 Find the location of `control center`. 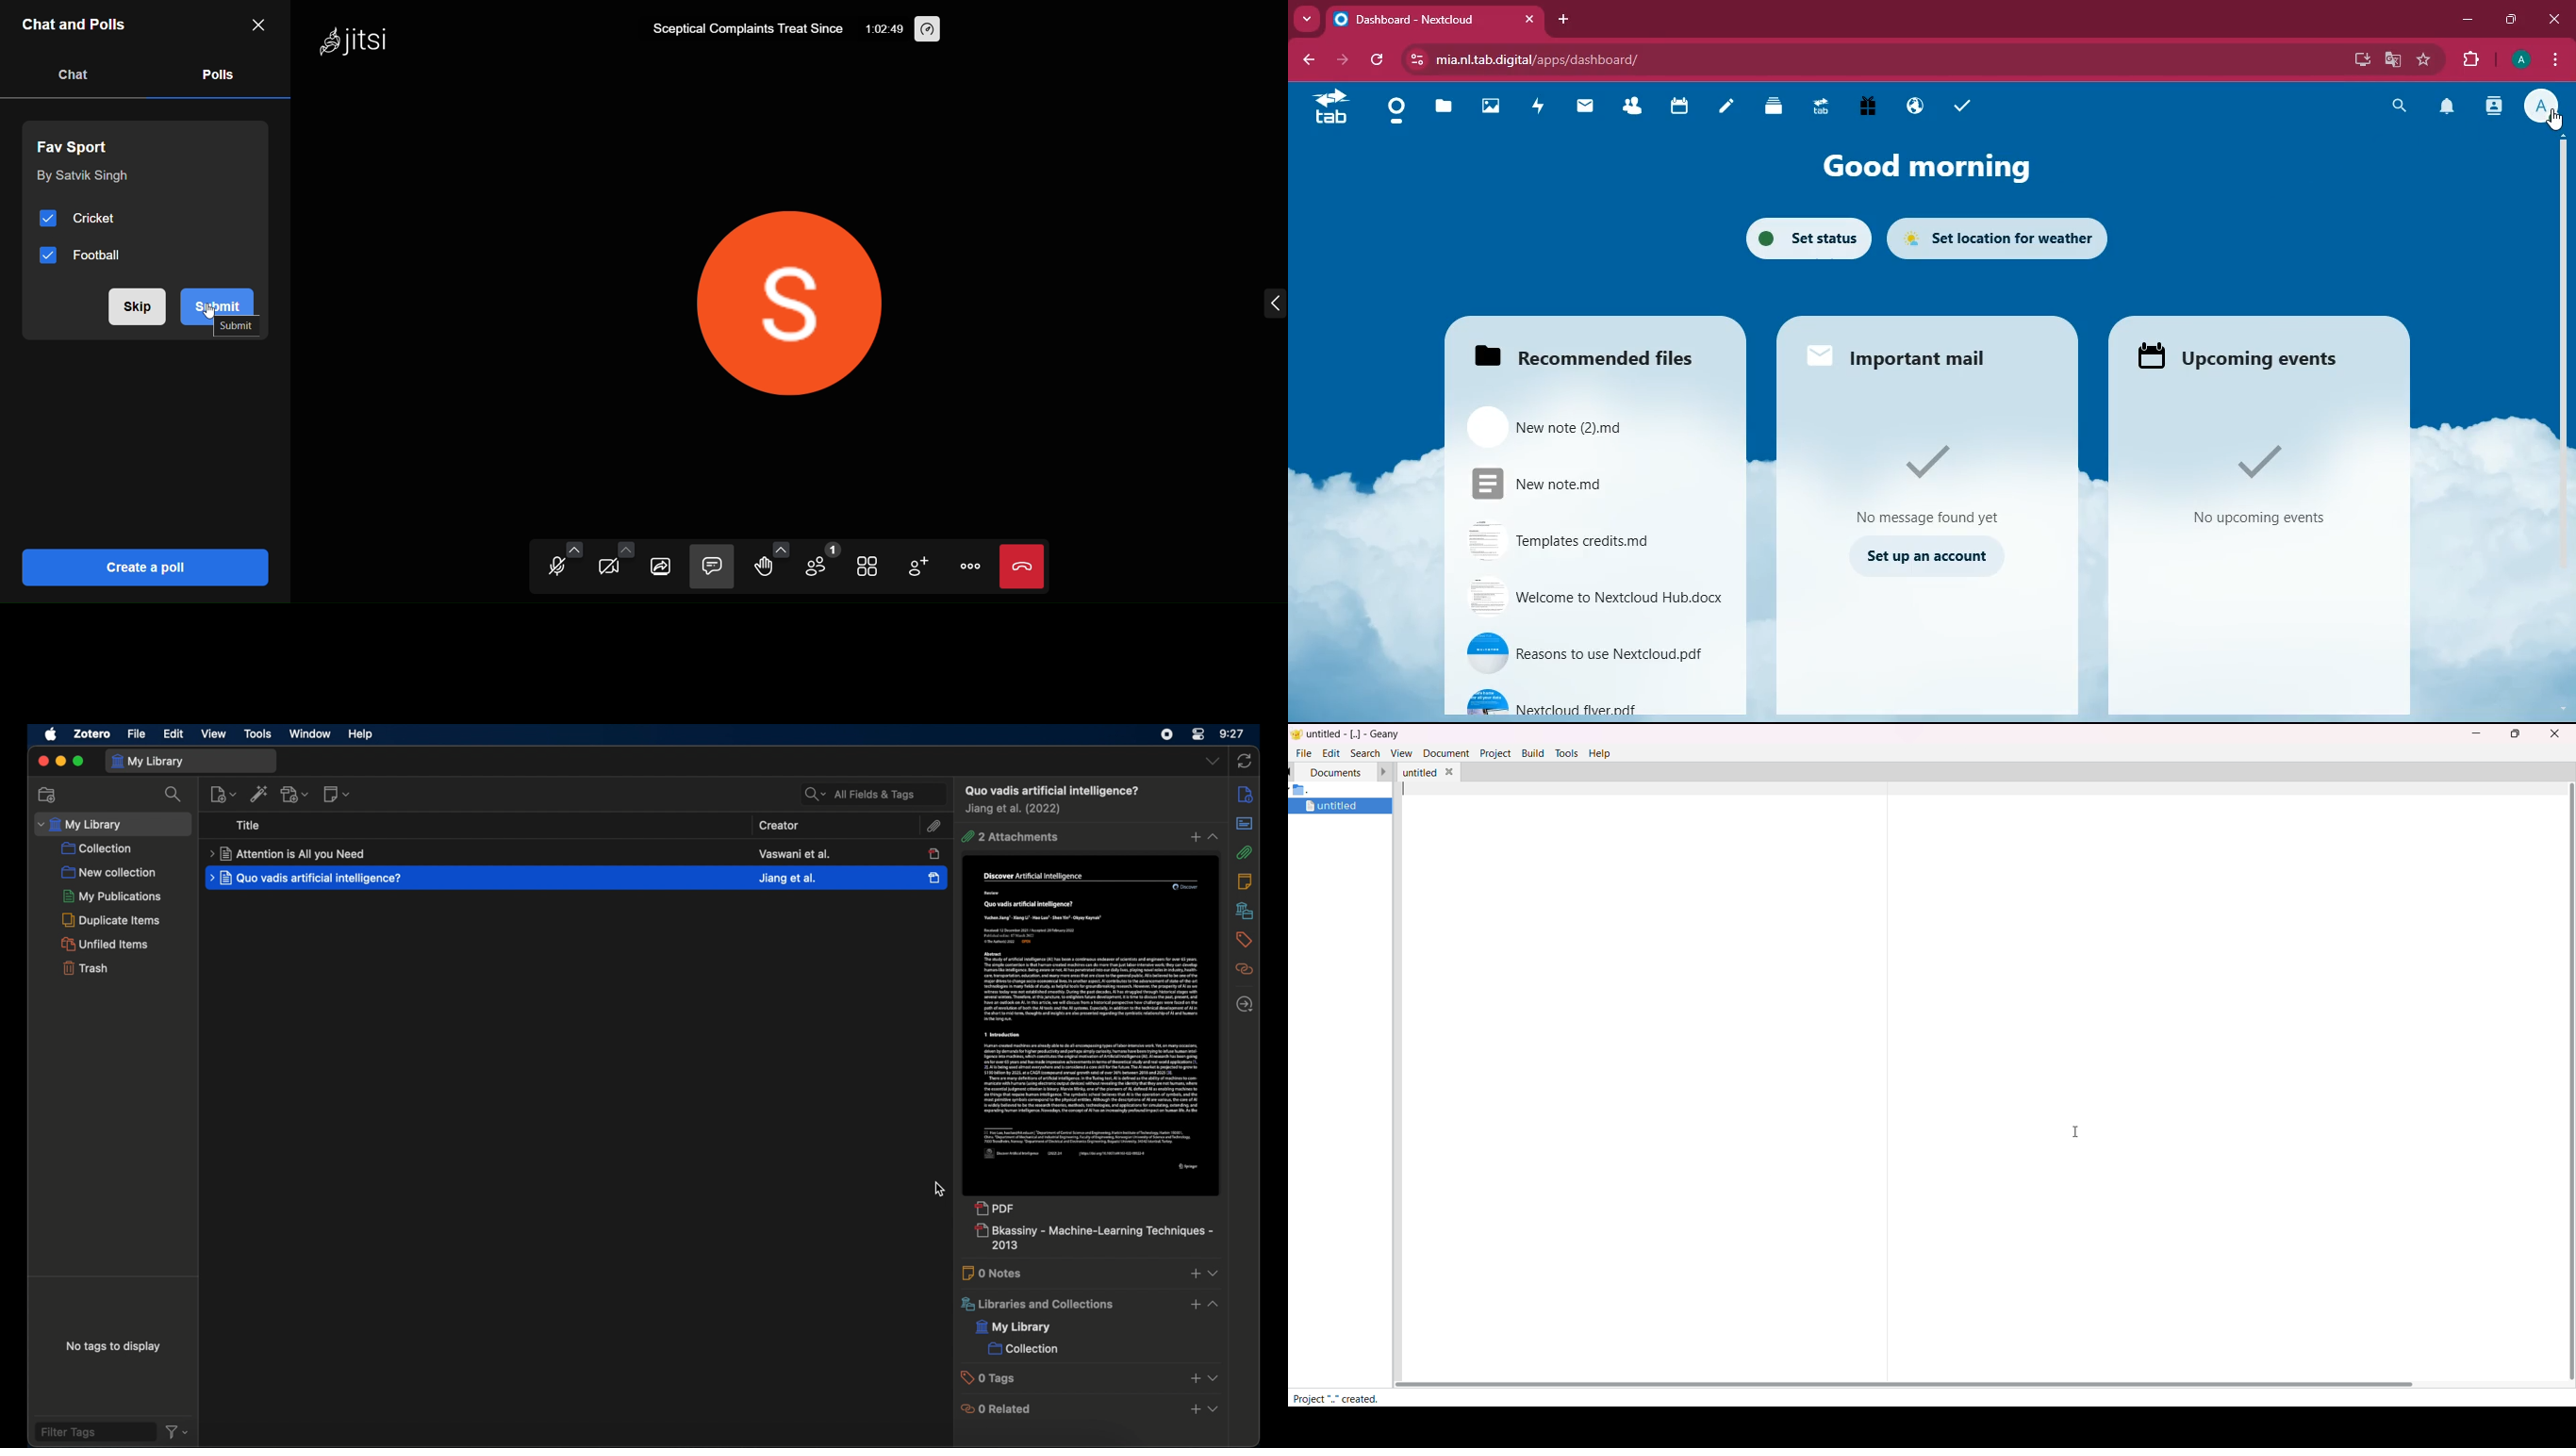

control center is located at coordinates (1199, 735).